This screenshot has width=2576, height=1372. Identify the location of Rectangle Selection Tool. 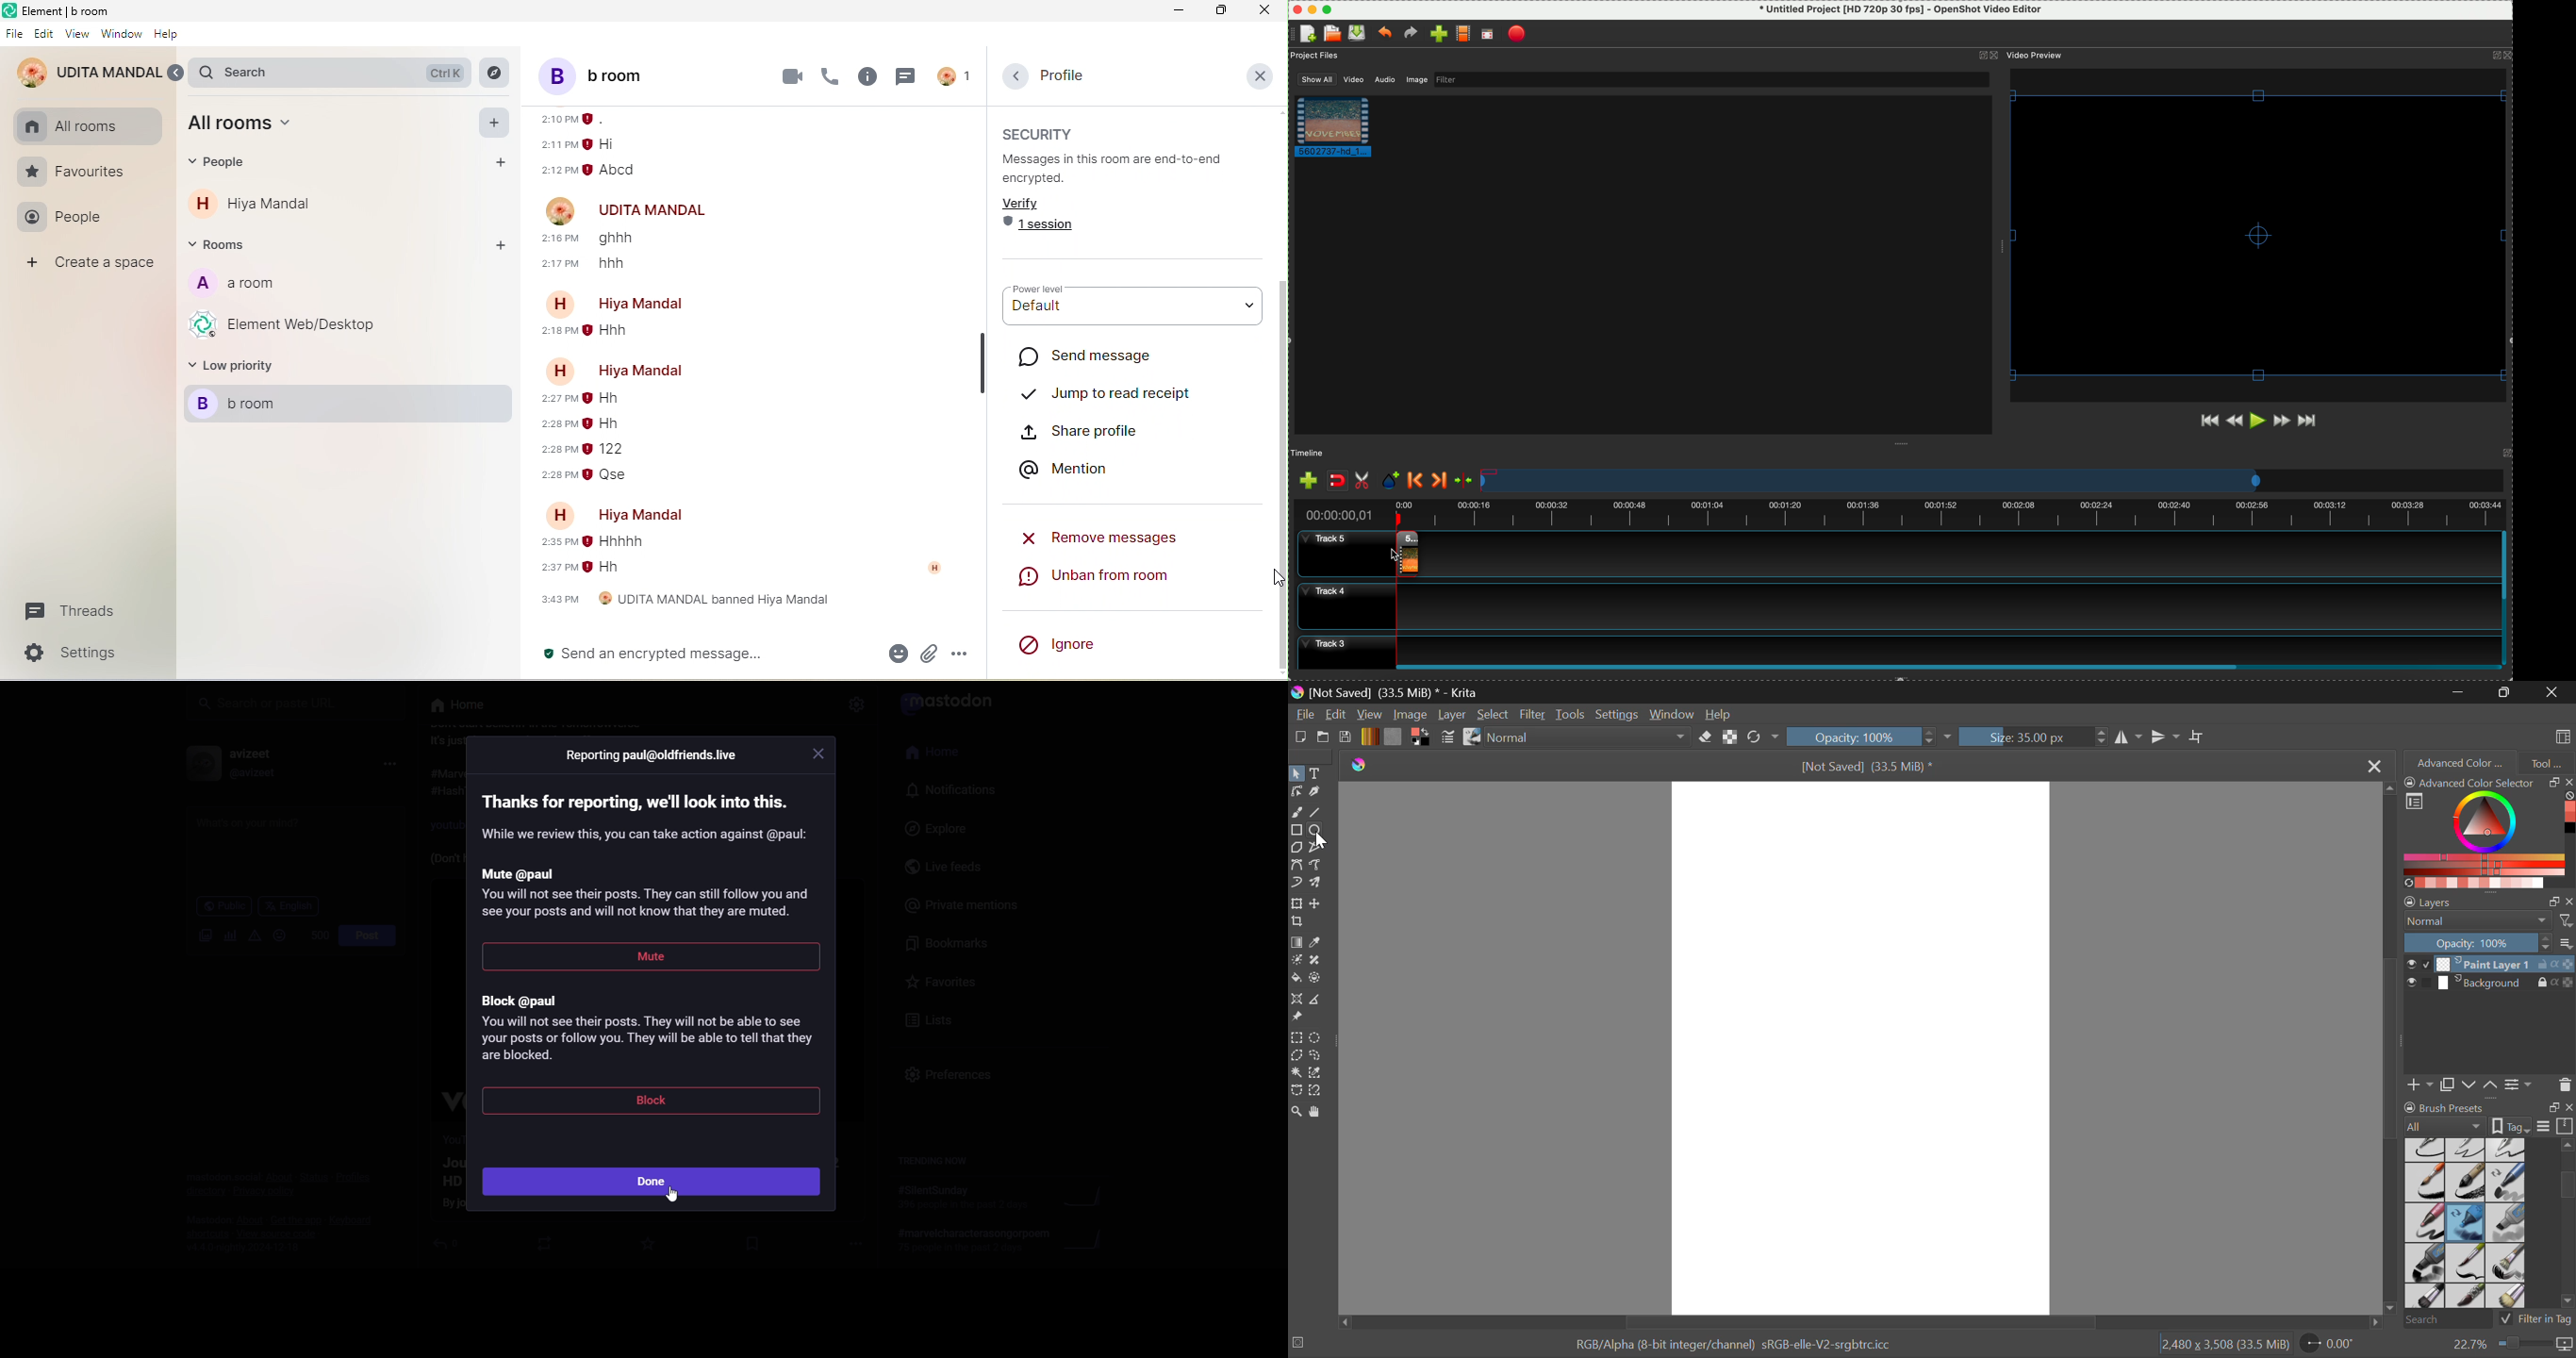
(1296, 1037).